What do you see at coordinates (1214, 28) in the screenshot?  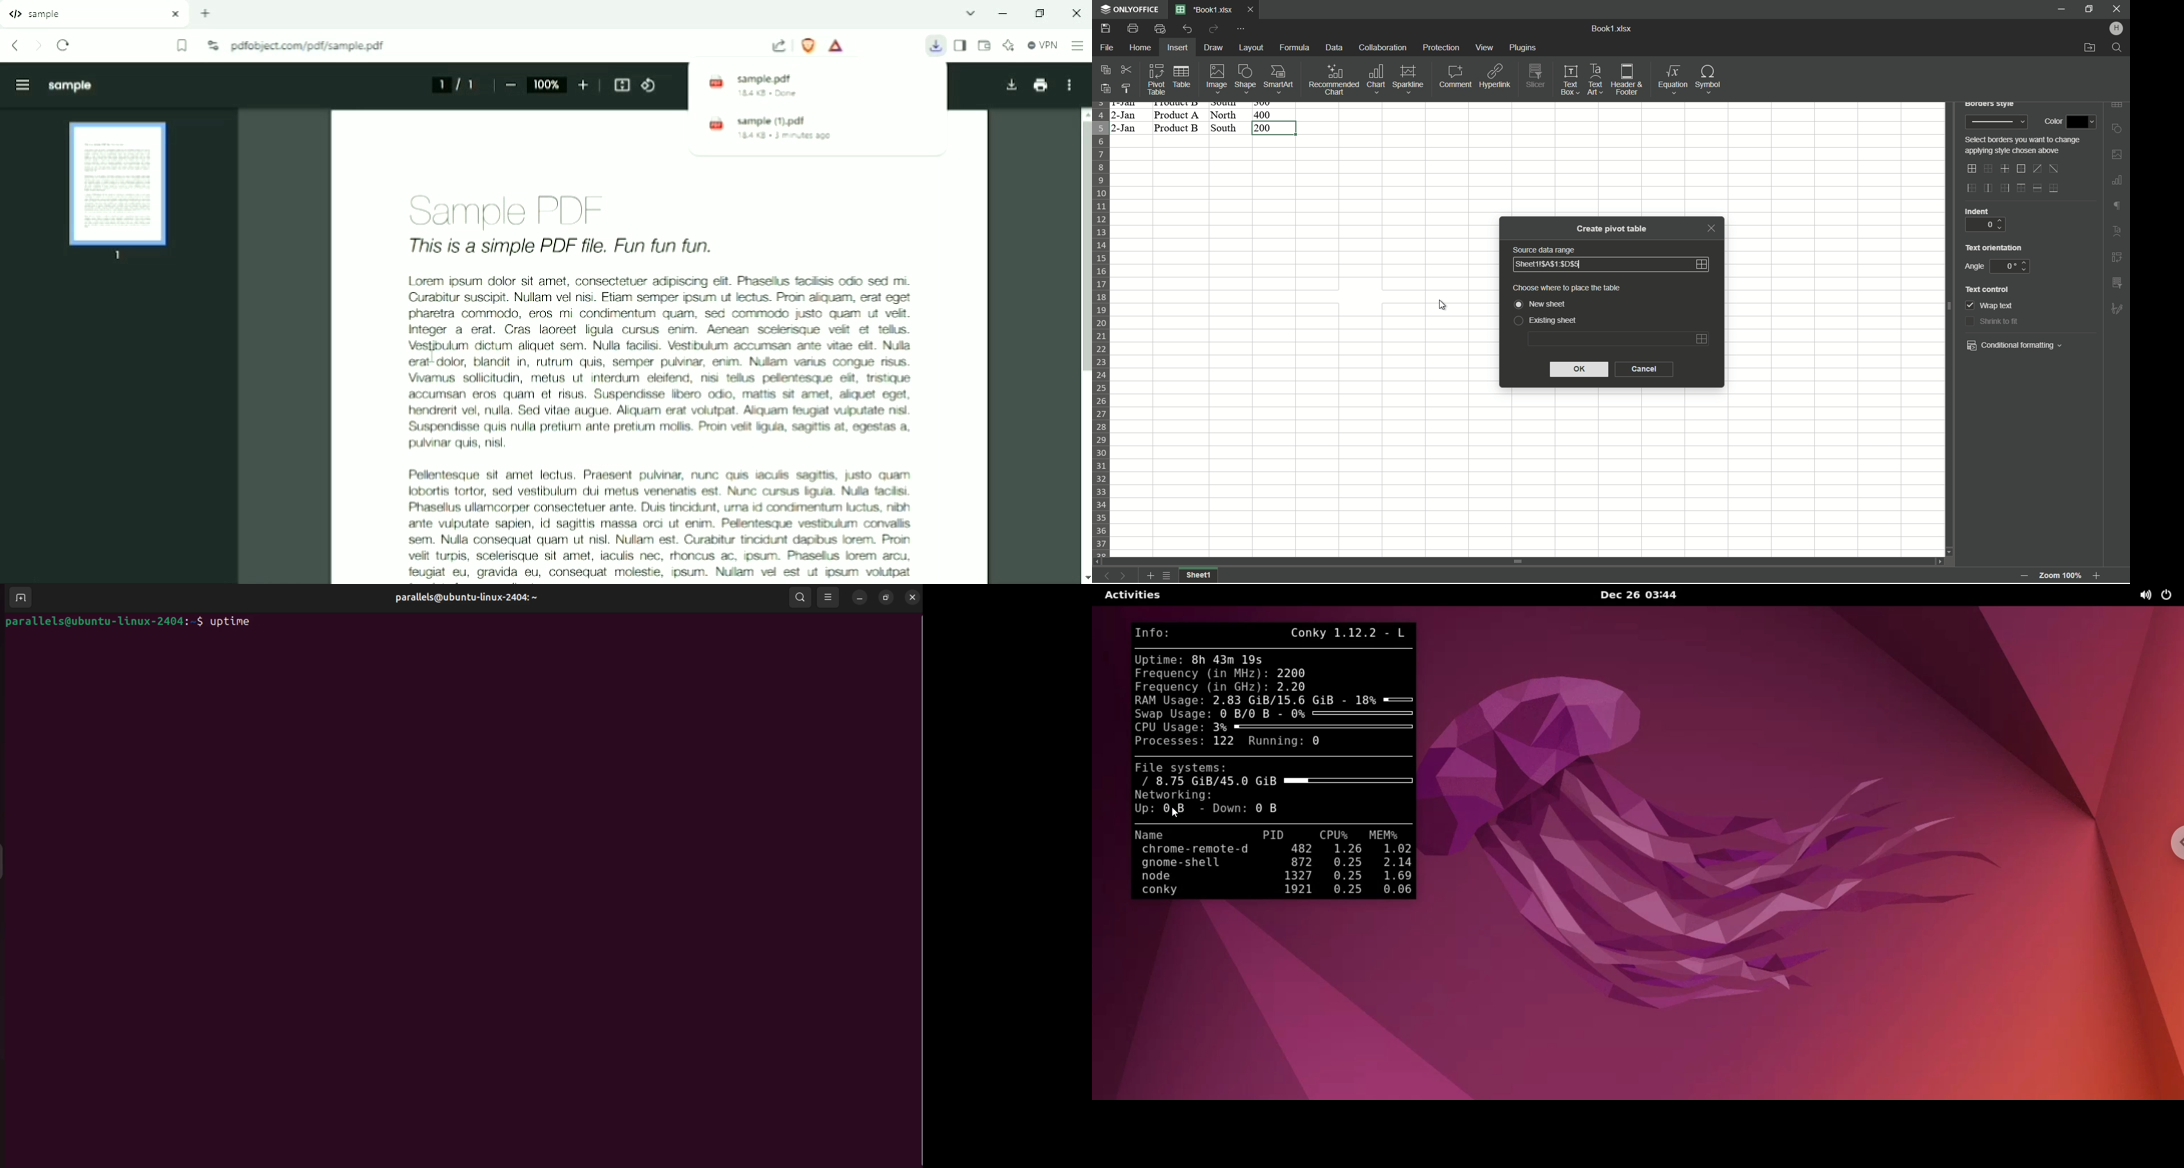 I see `Redo` at bounding box center [1214, 28].